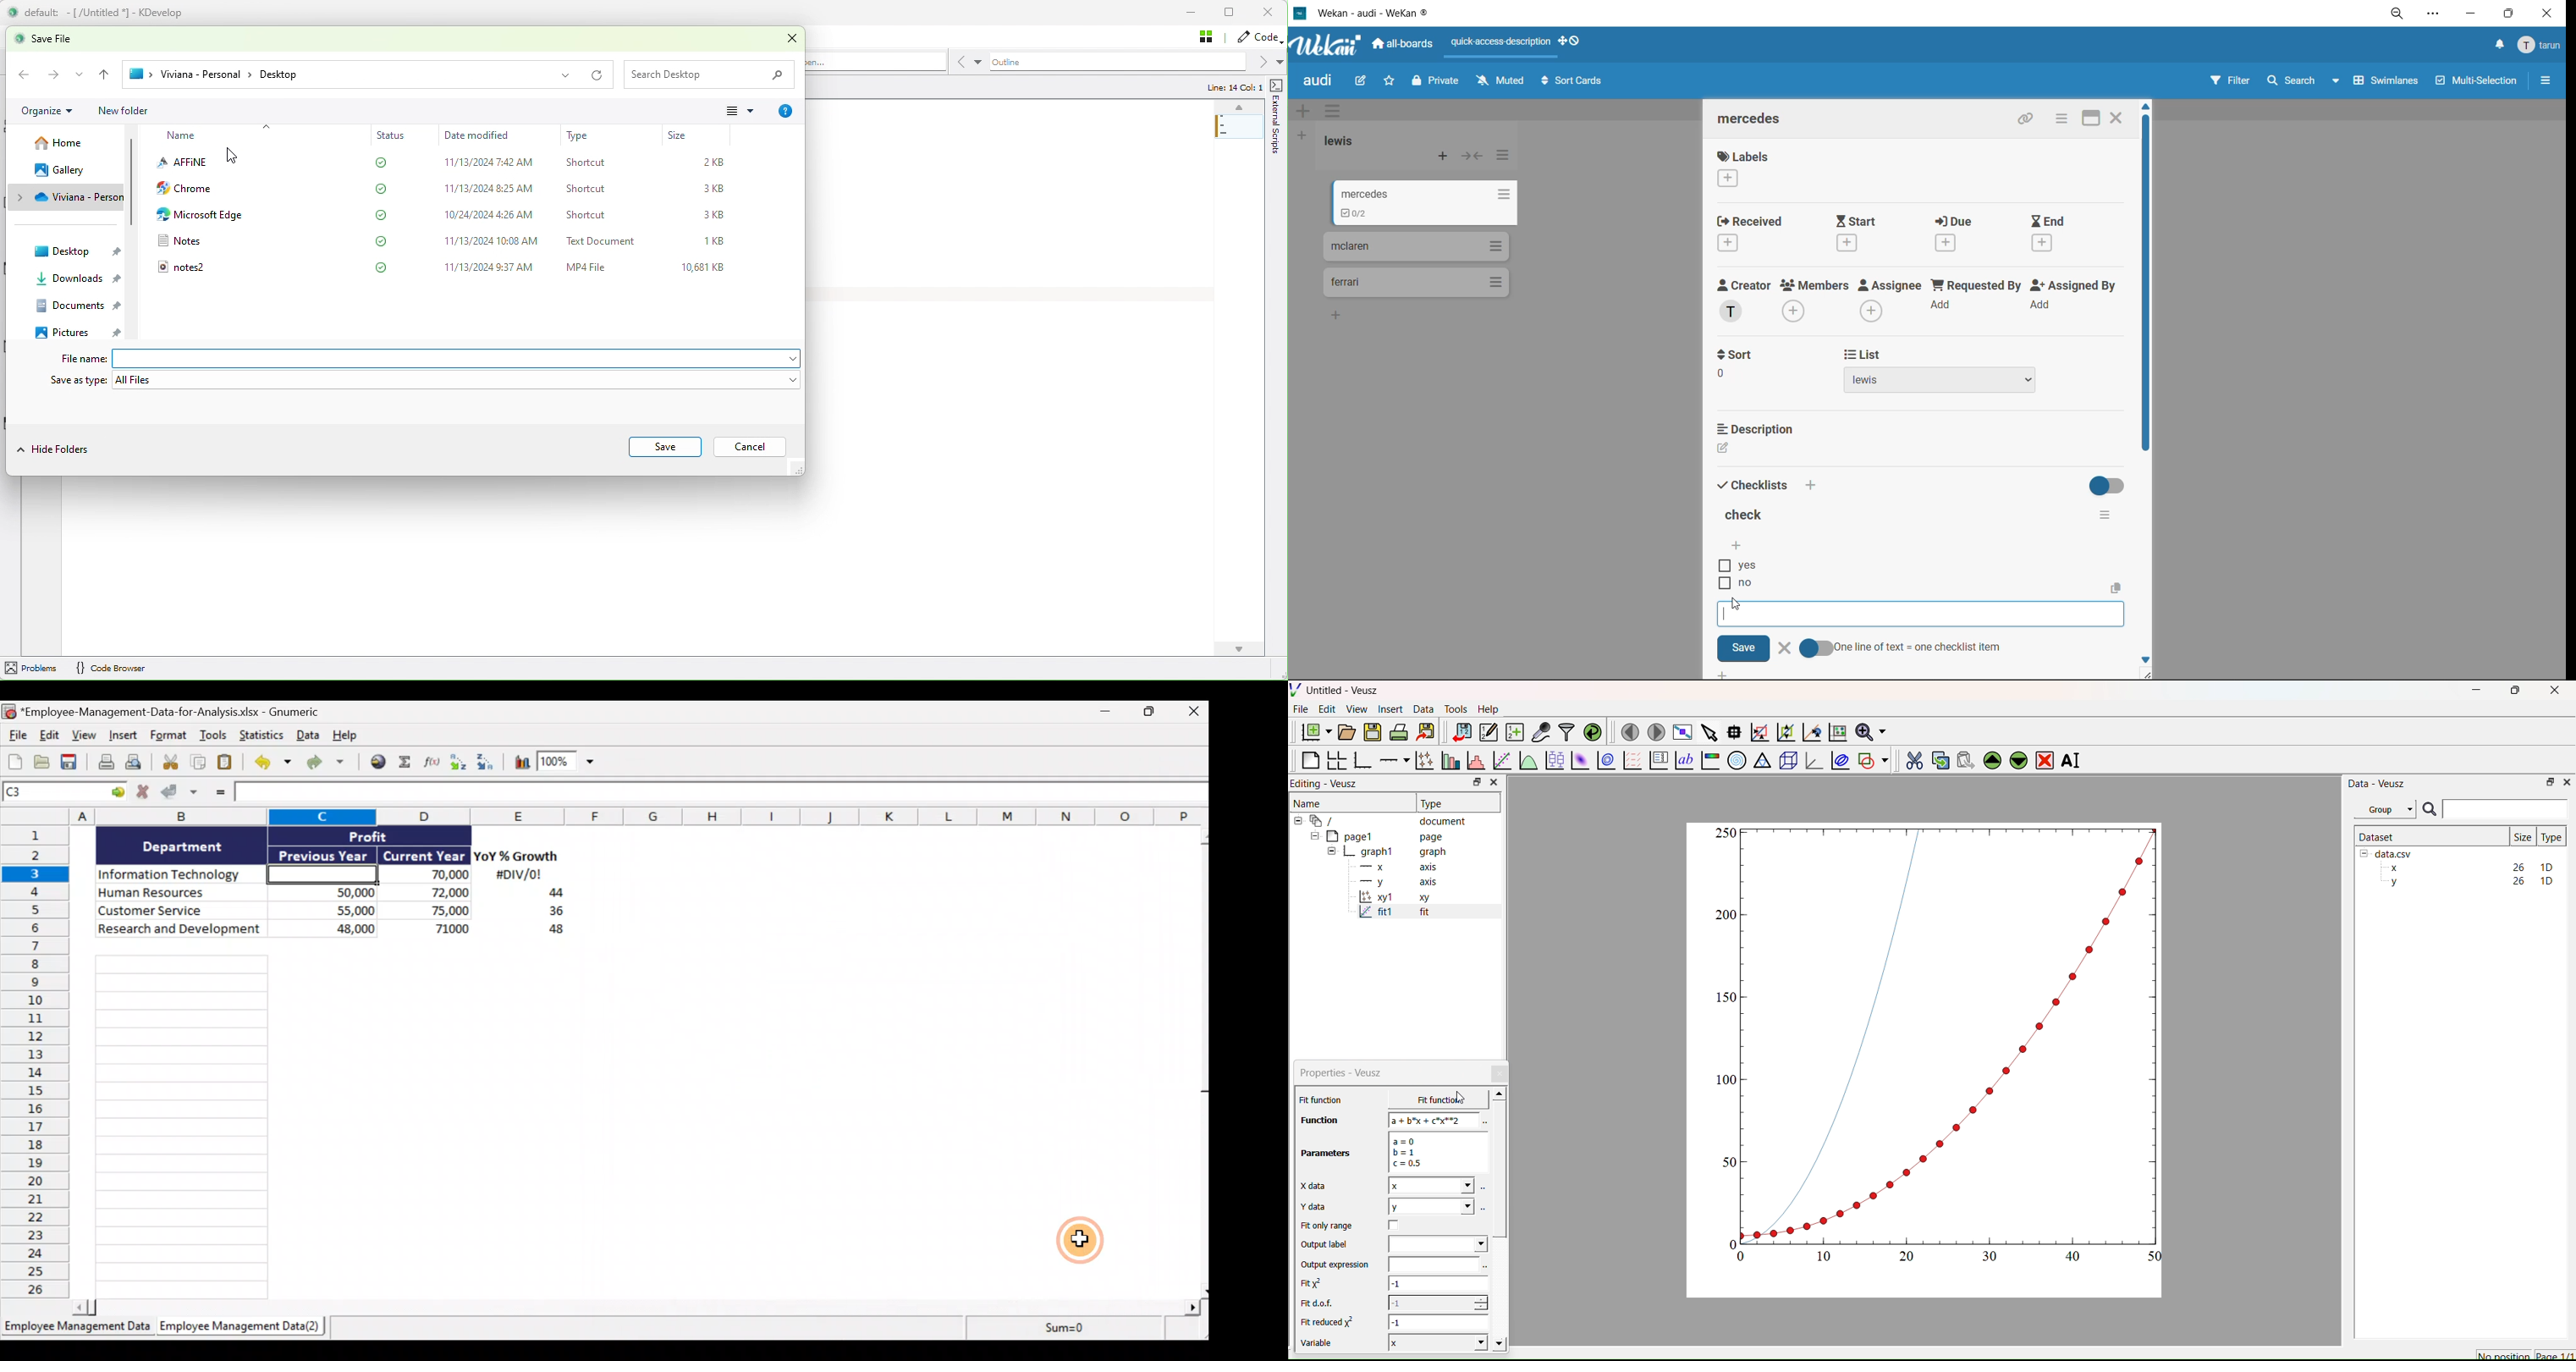 This screenshot has width=2576, height=1372. What do you see at coordinates (1744, 285) in the screenshot?
I see `creator` at bounding box center [1744, 285].